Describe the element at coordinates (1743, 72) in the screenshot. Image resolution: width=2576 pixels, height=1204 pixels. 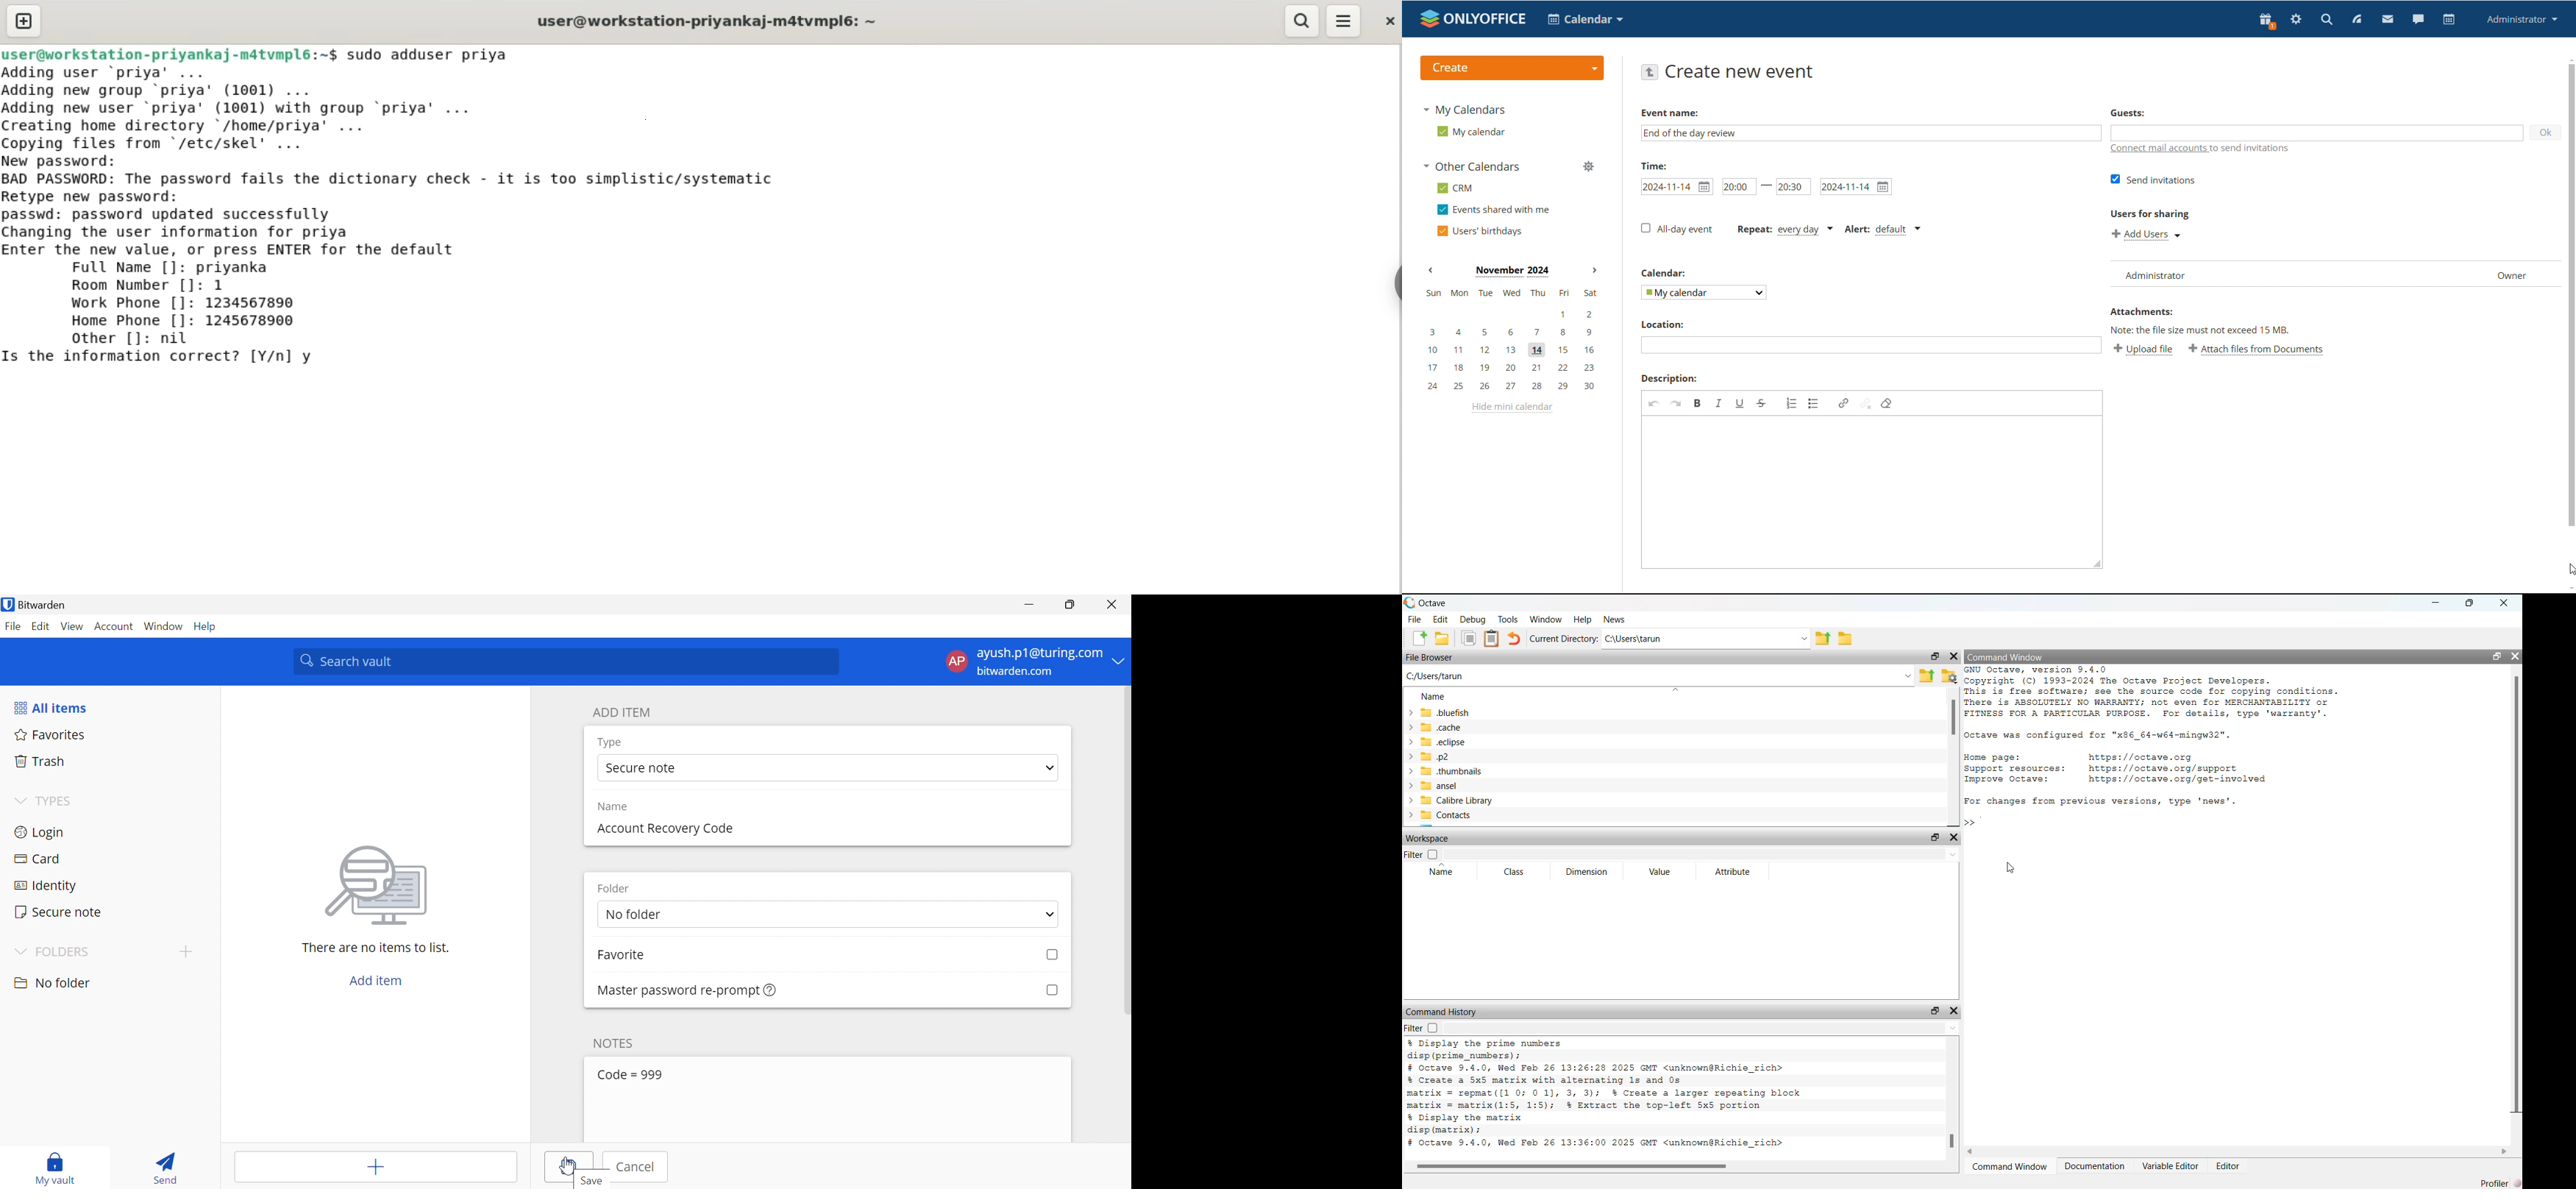
I see `create new event` at that location.